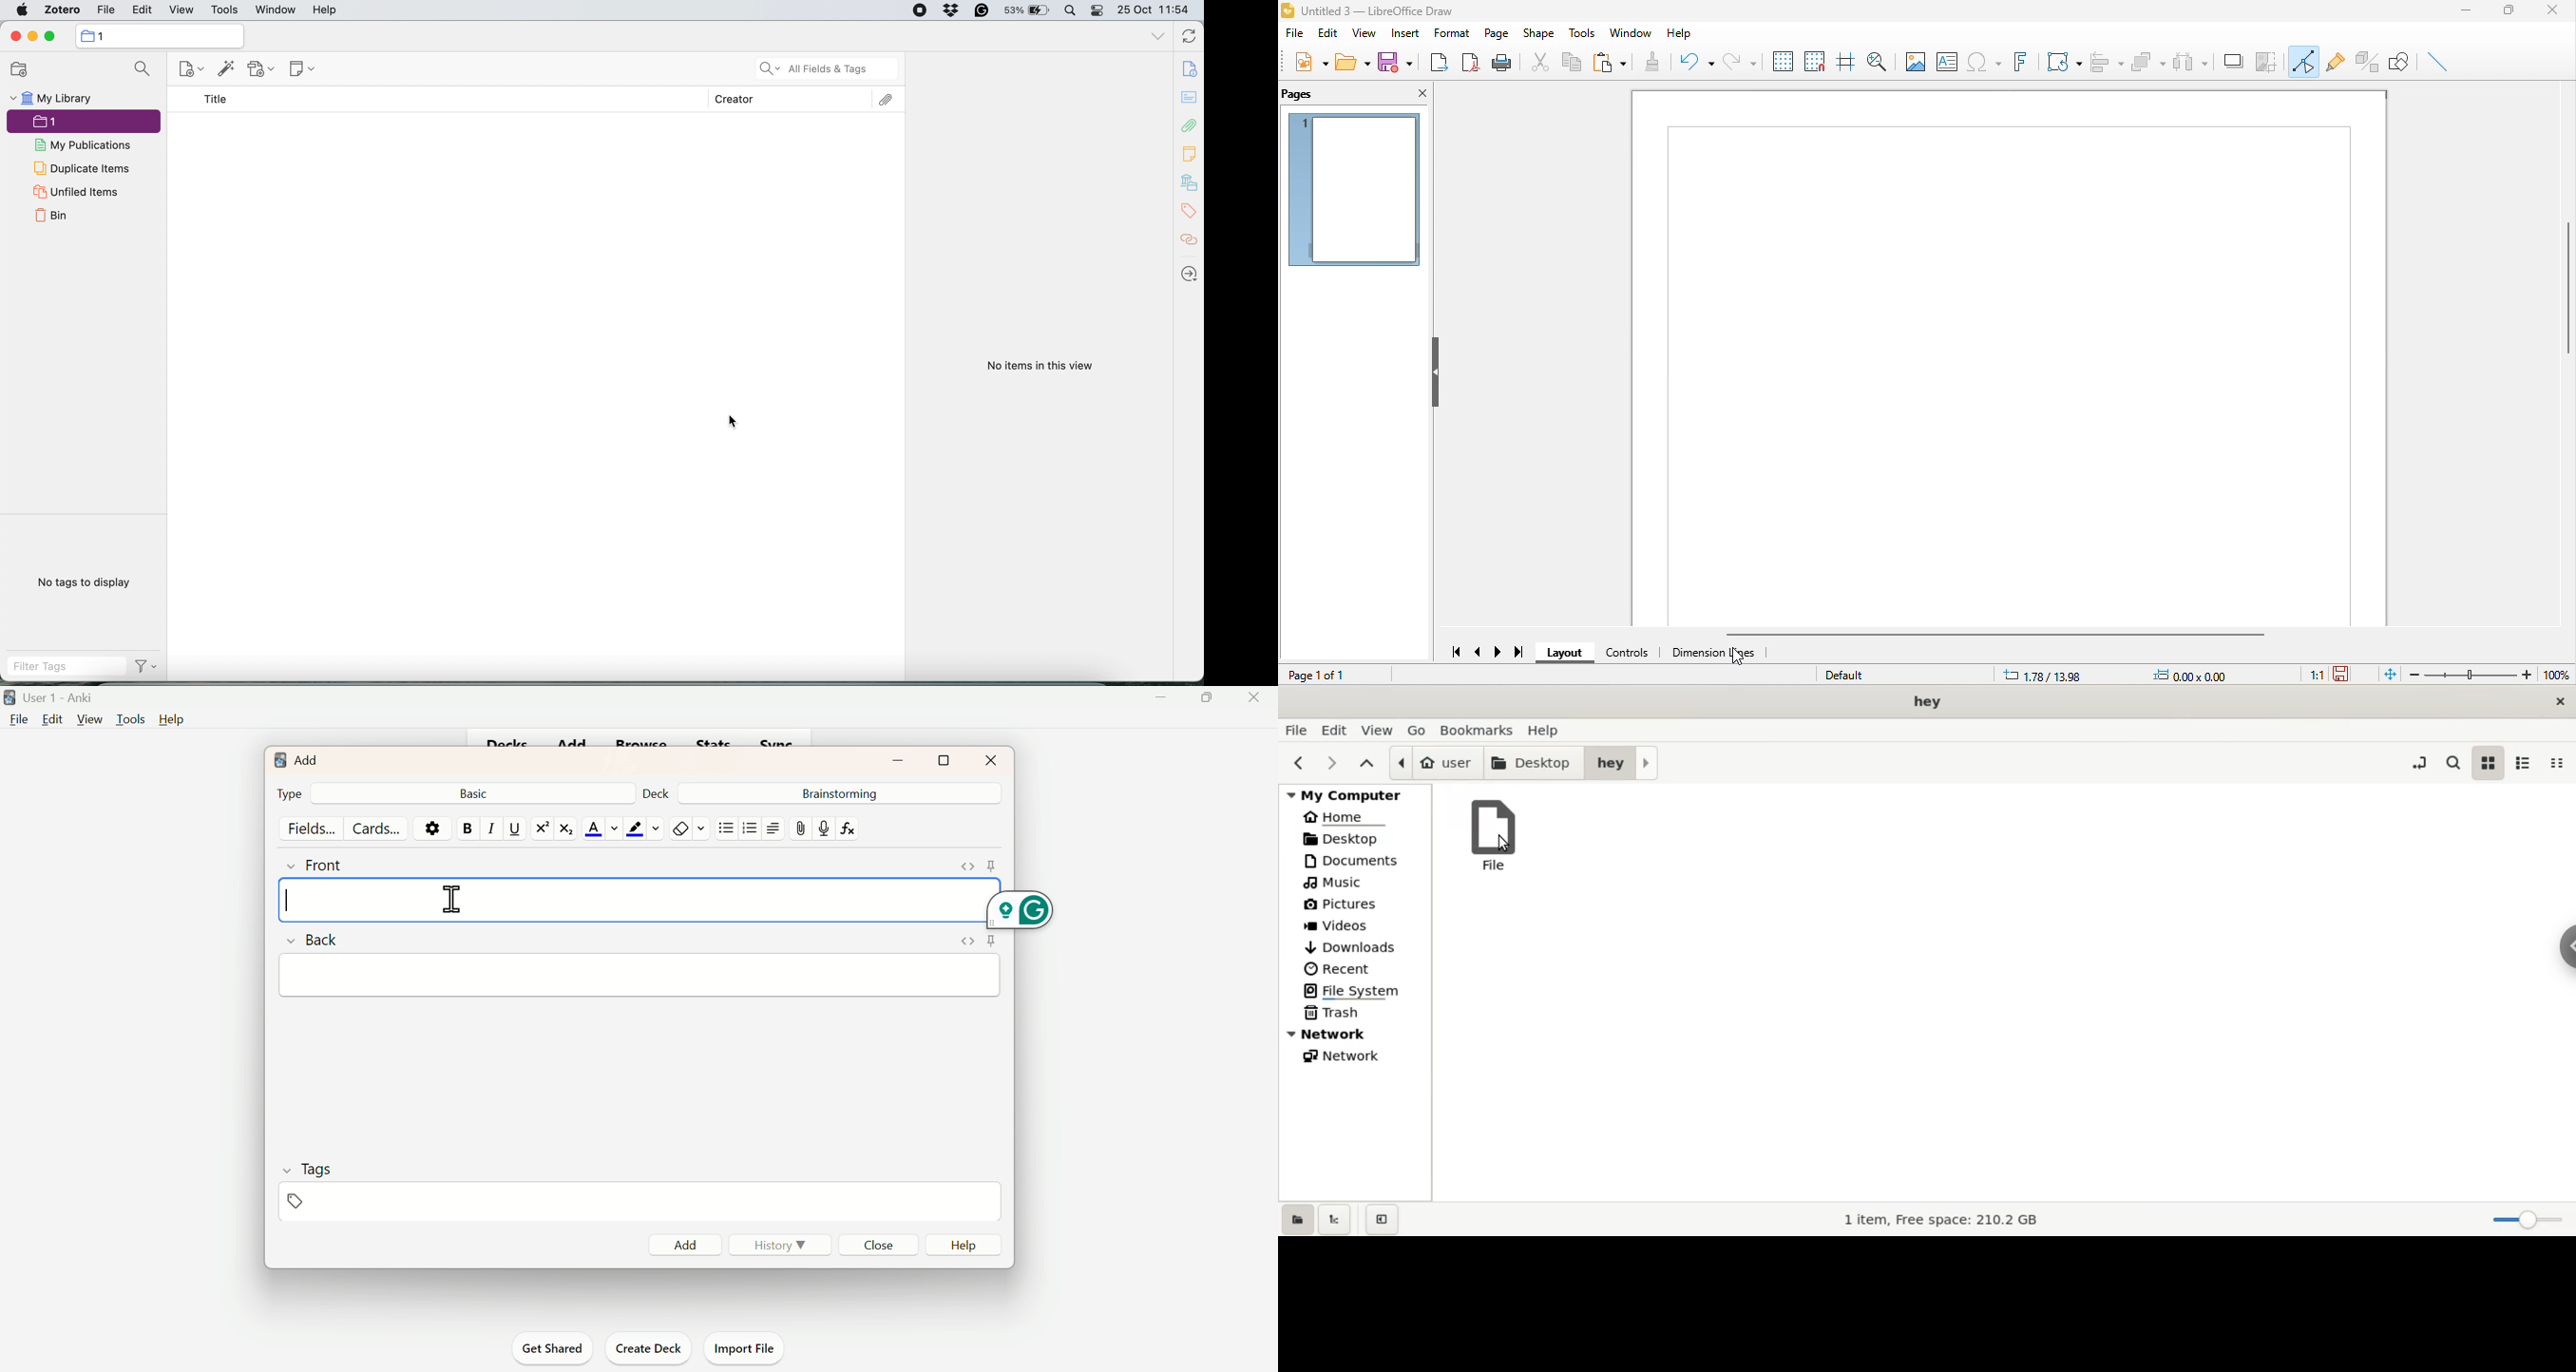 Image resolution: width=2576 pixels, height=1372 pixels. Describe the element at coordinates (1190, 97) in the screenshot. I see `notes` at that location.